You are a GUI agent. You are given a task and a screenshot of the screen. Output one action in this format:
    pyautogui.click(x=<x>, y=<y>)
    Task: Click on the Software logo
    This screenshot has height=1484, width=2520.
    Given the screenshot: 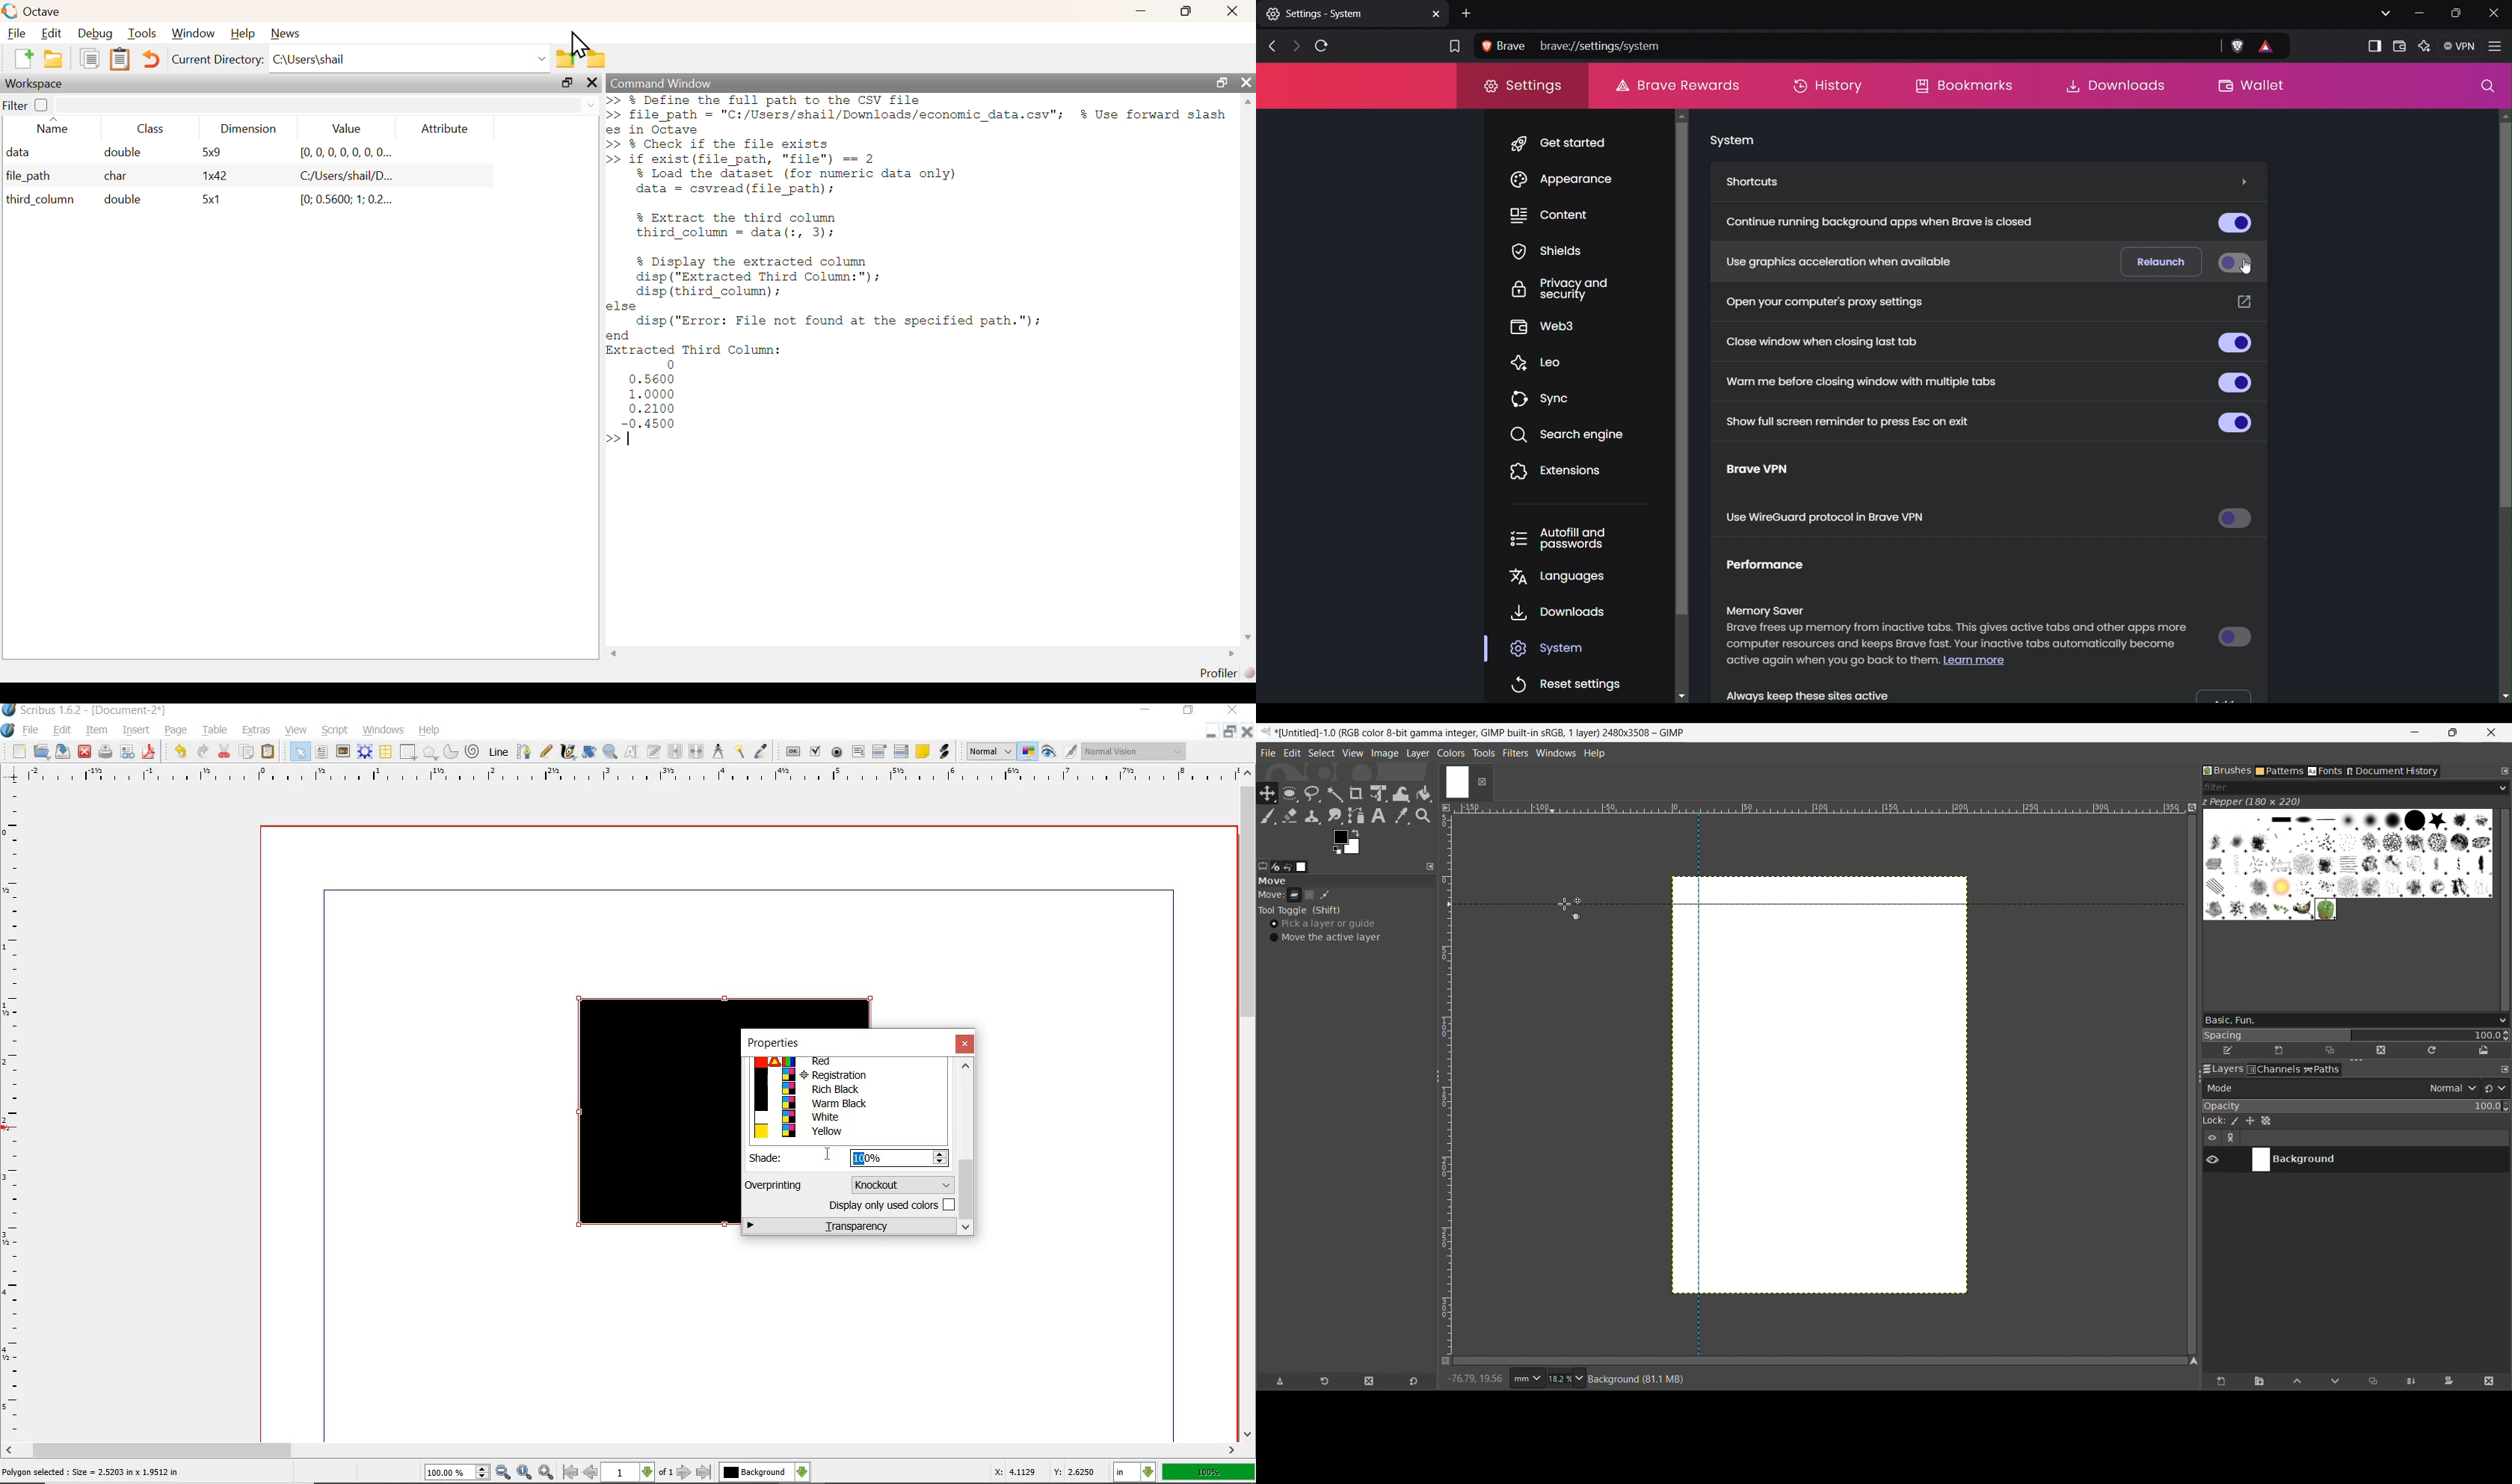 What is the action you would take?
    pyautogui.click(x=1266, y=732)
    